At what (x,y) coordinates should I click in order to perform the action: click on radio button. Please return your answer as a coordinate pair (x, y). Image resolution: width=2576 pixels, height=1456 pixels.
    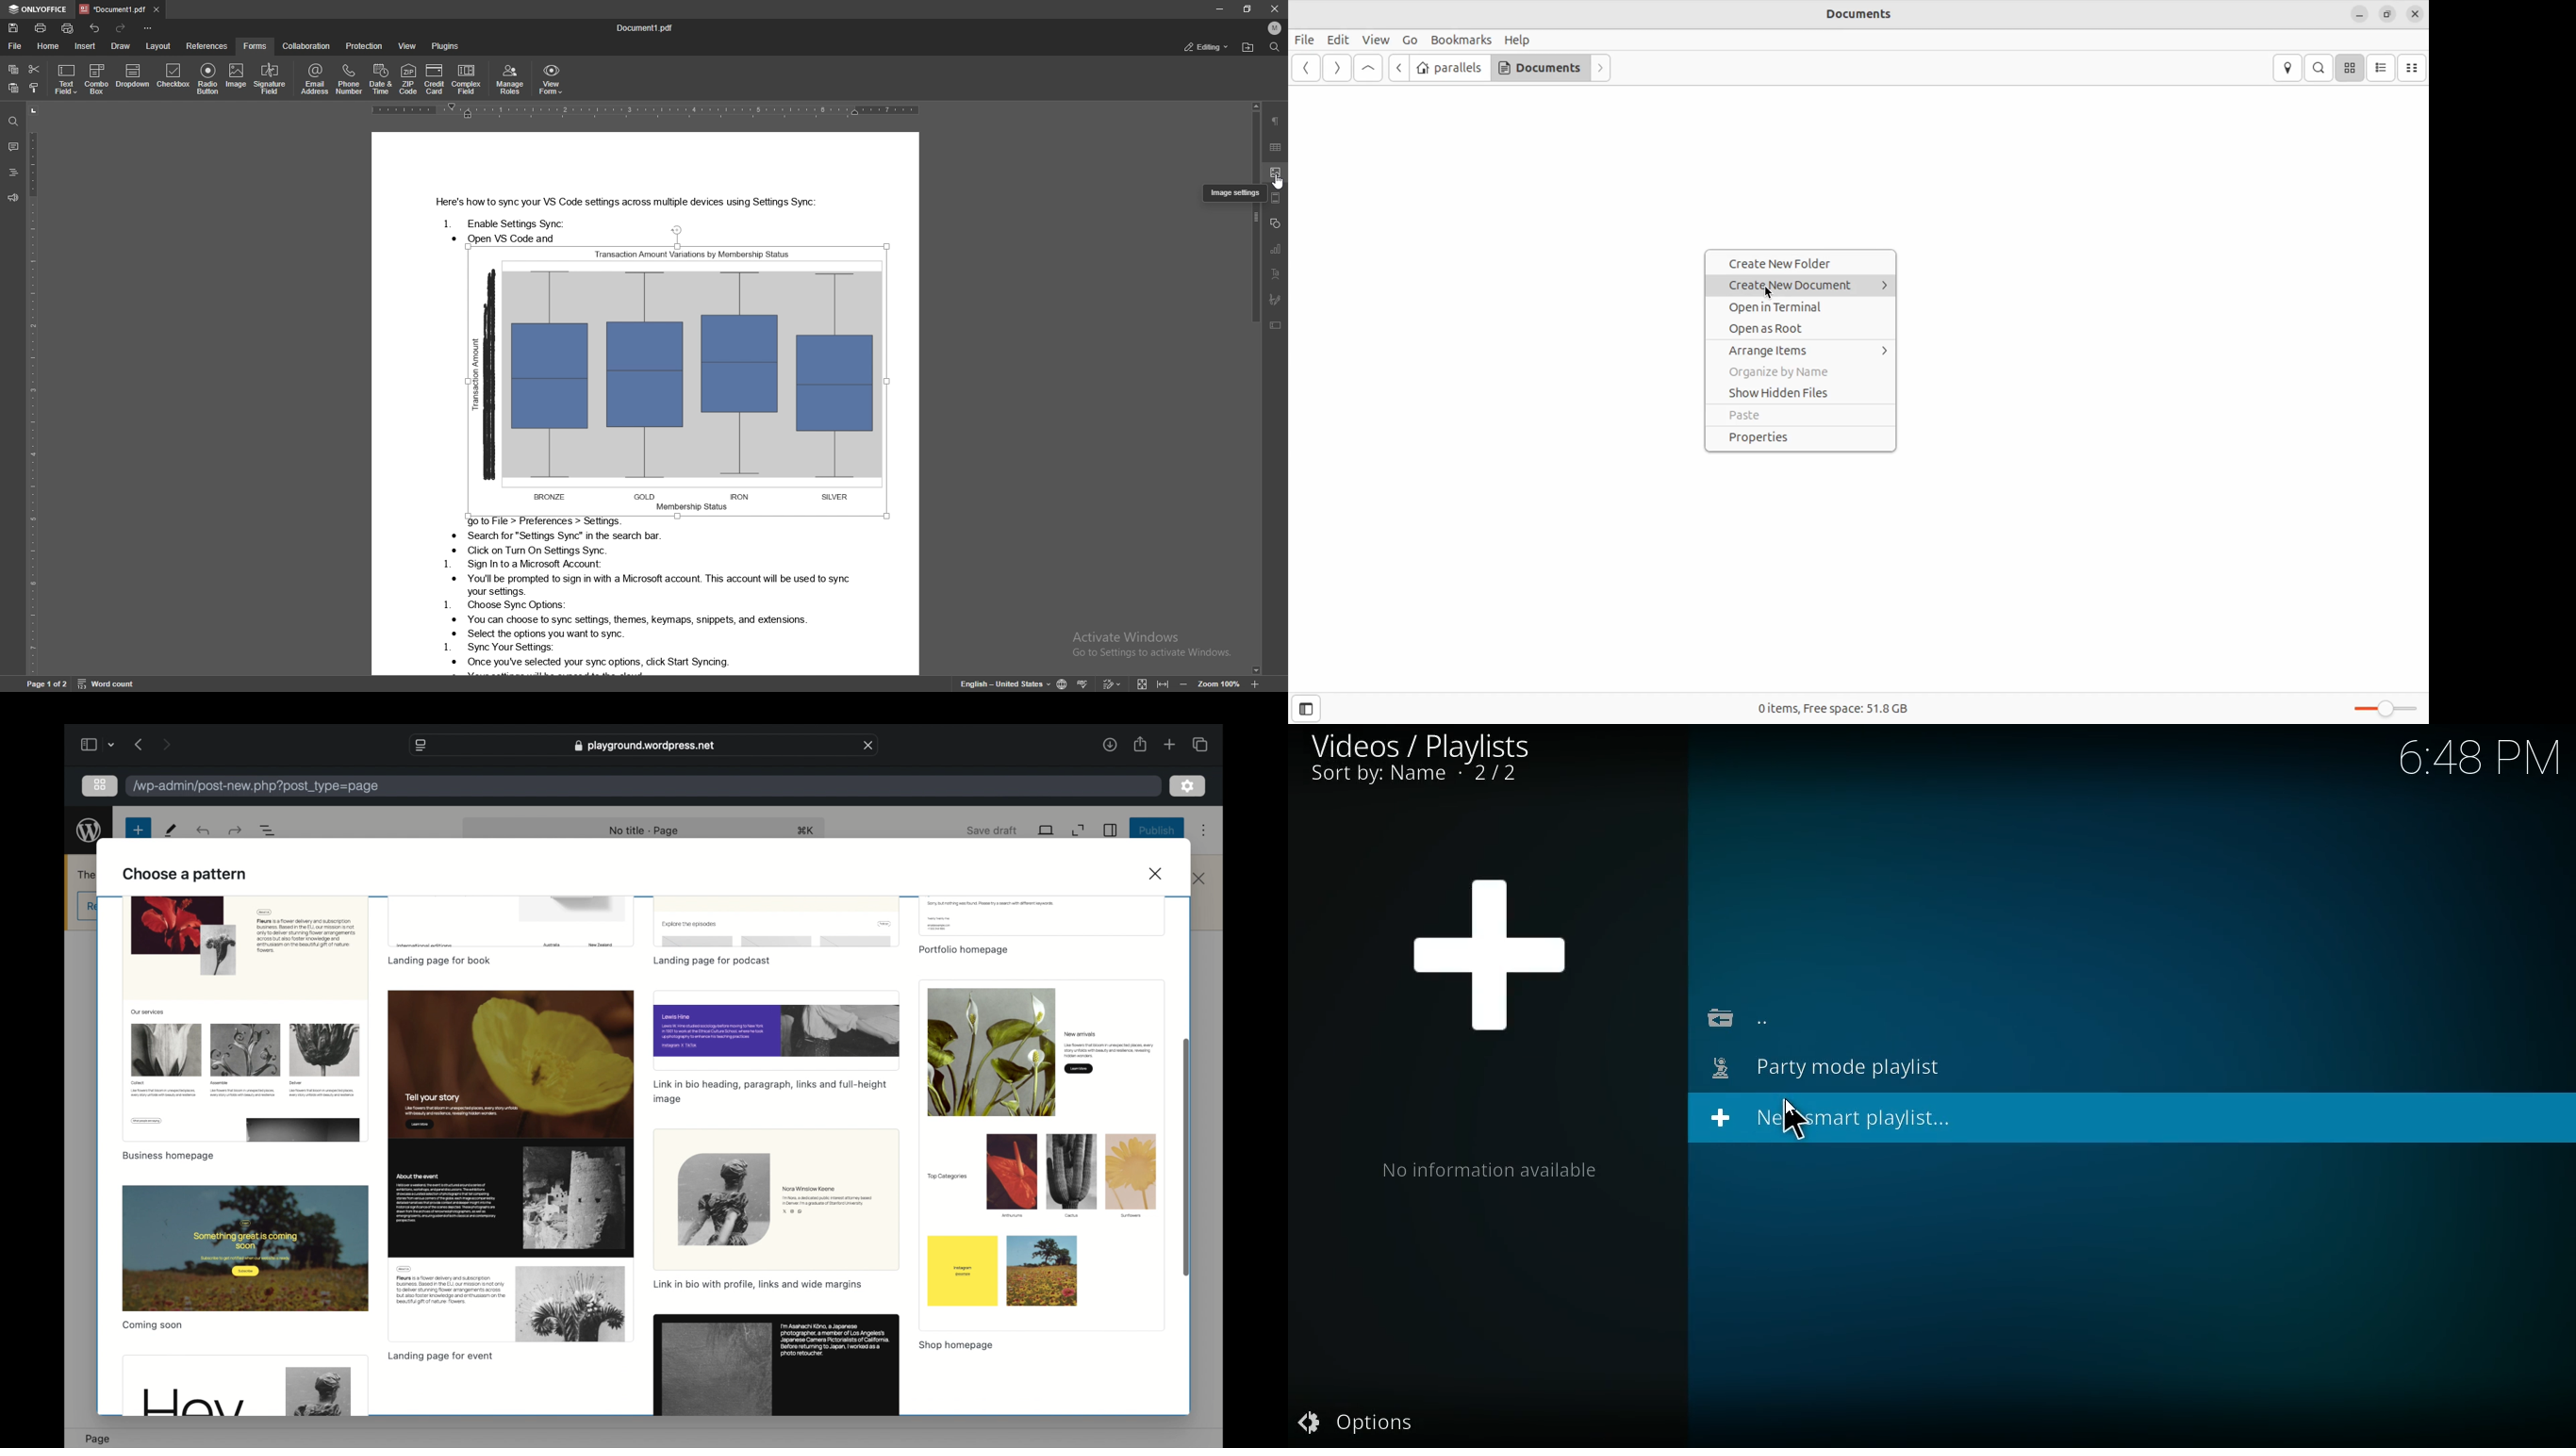
    Looking at the image, I should click on (208, 78).